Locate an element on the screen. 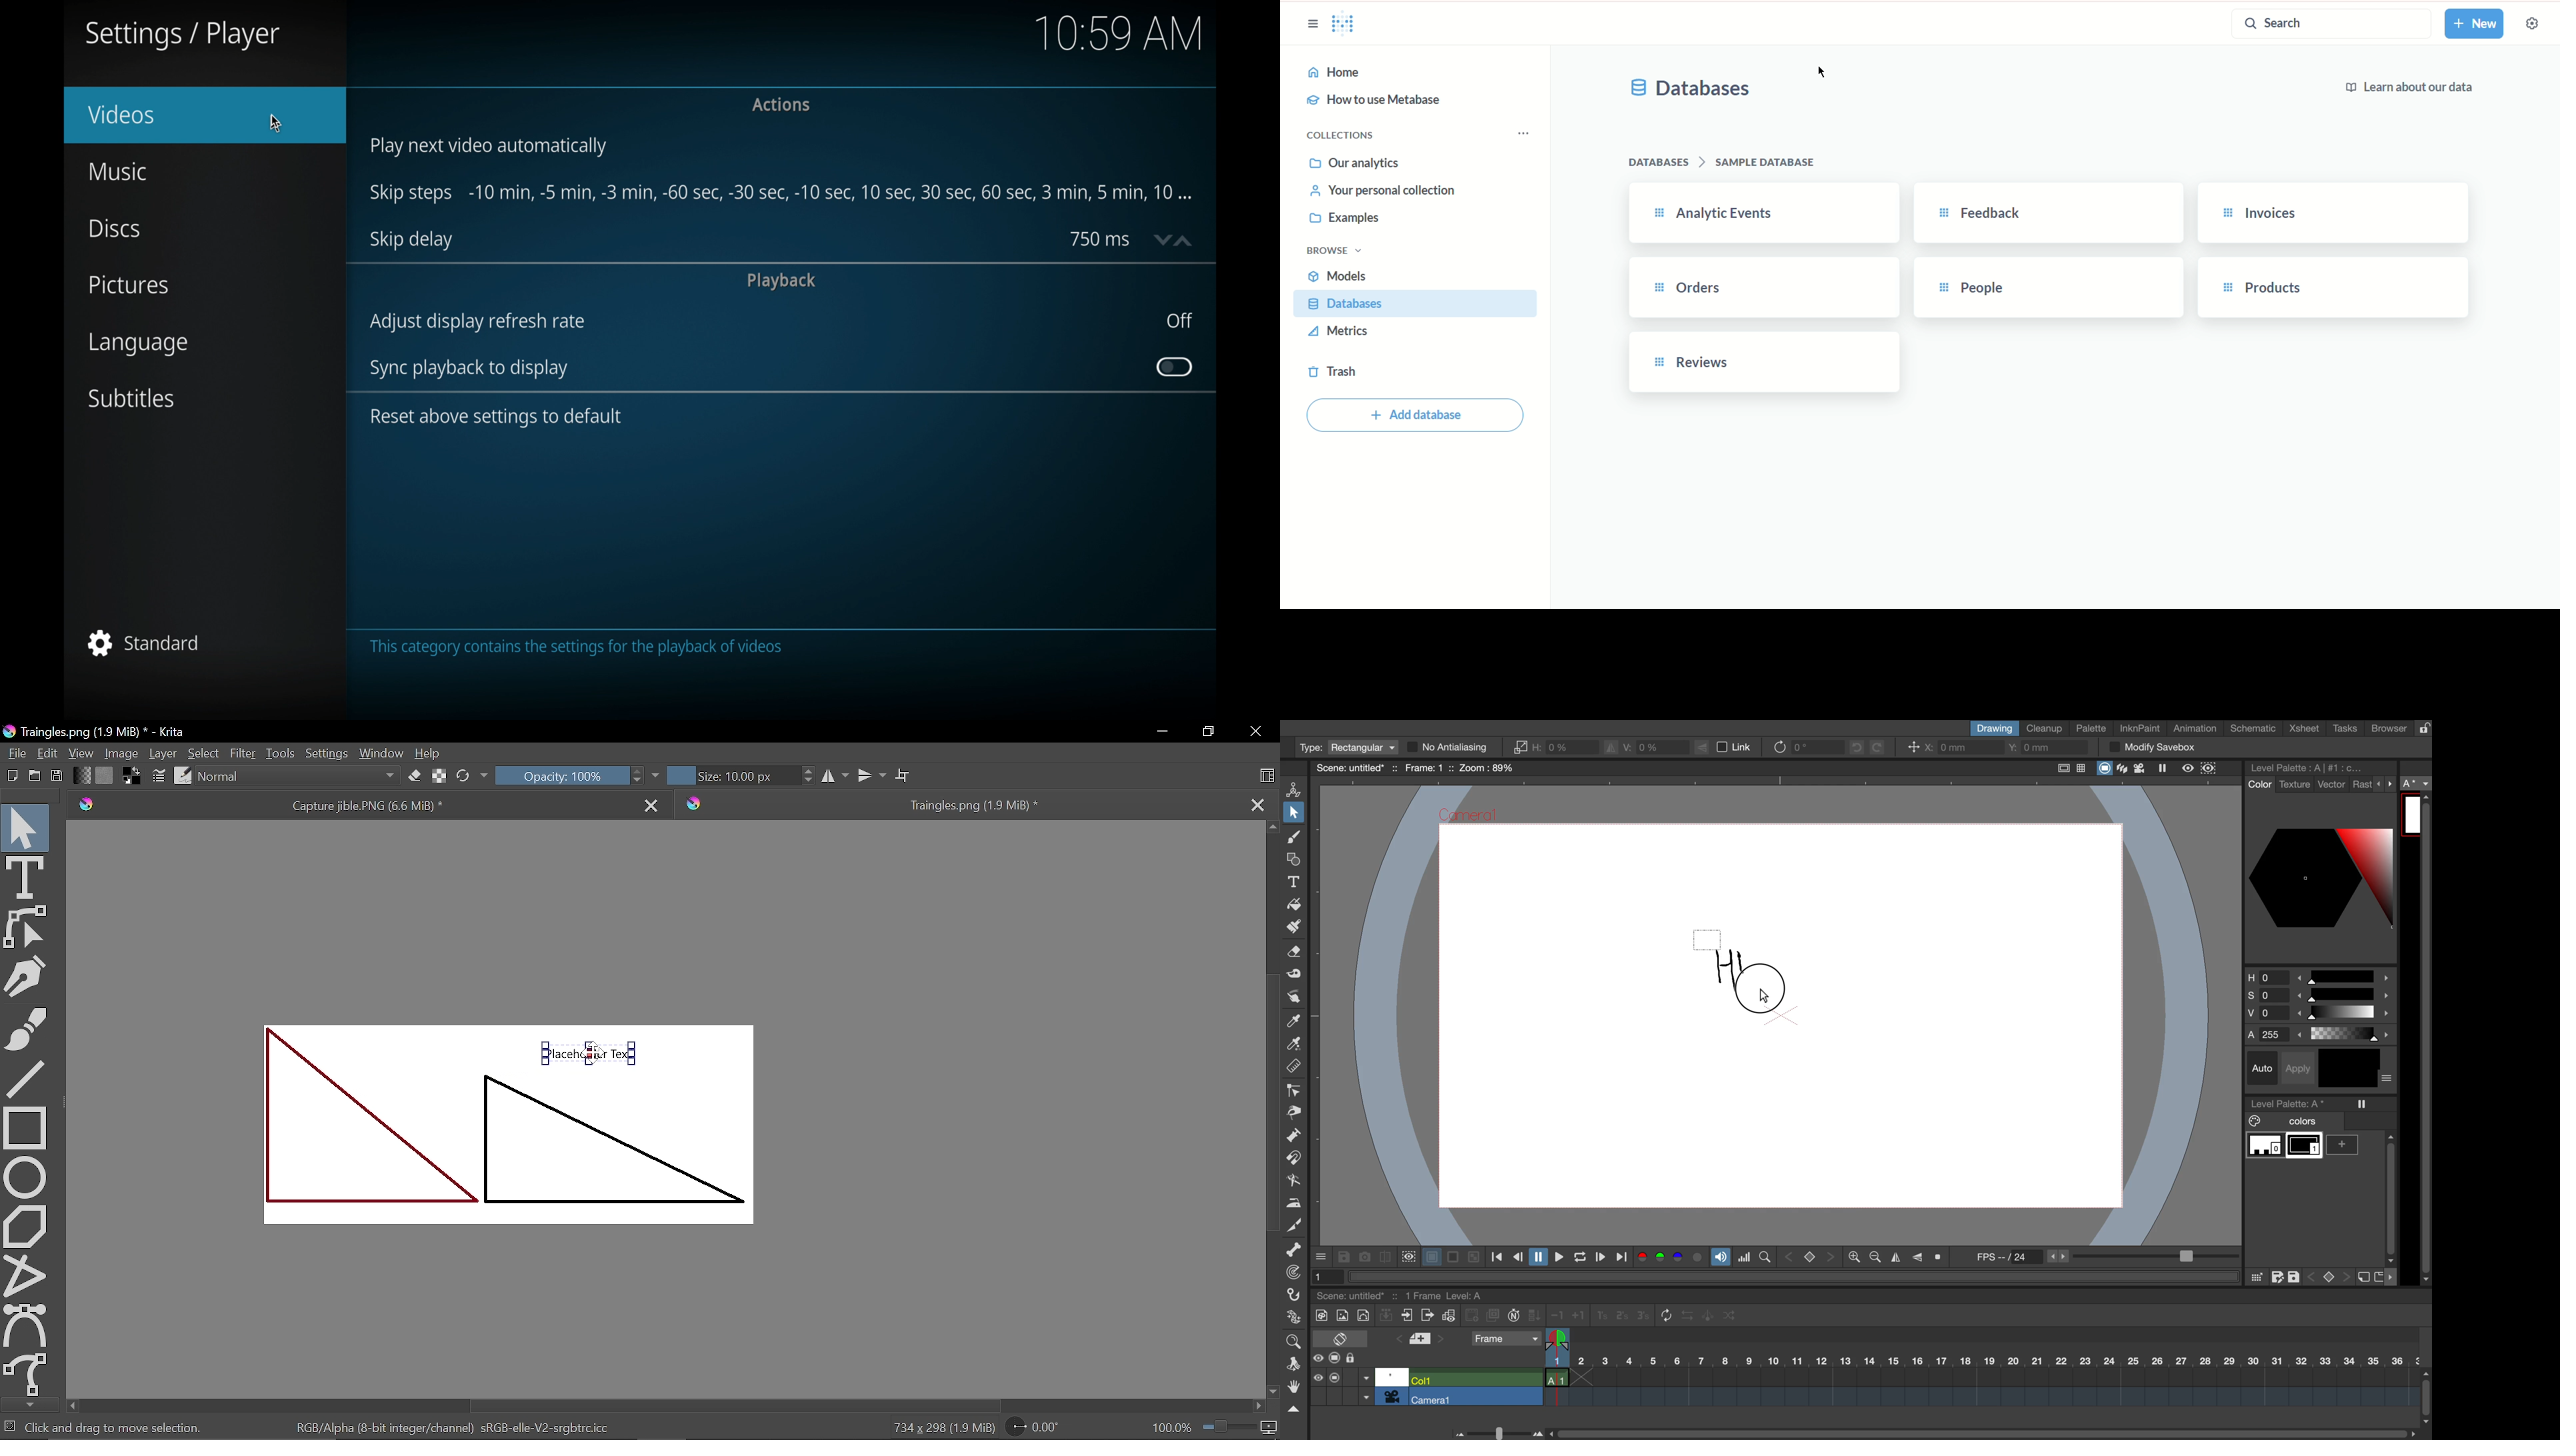  750 ms is located at coordinates (1099, 239).